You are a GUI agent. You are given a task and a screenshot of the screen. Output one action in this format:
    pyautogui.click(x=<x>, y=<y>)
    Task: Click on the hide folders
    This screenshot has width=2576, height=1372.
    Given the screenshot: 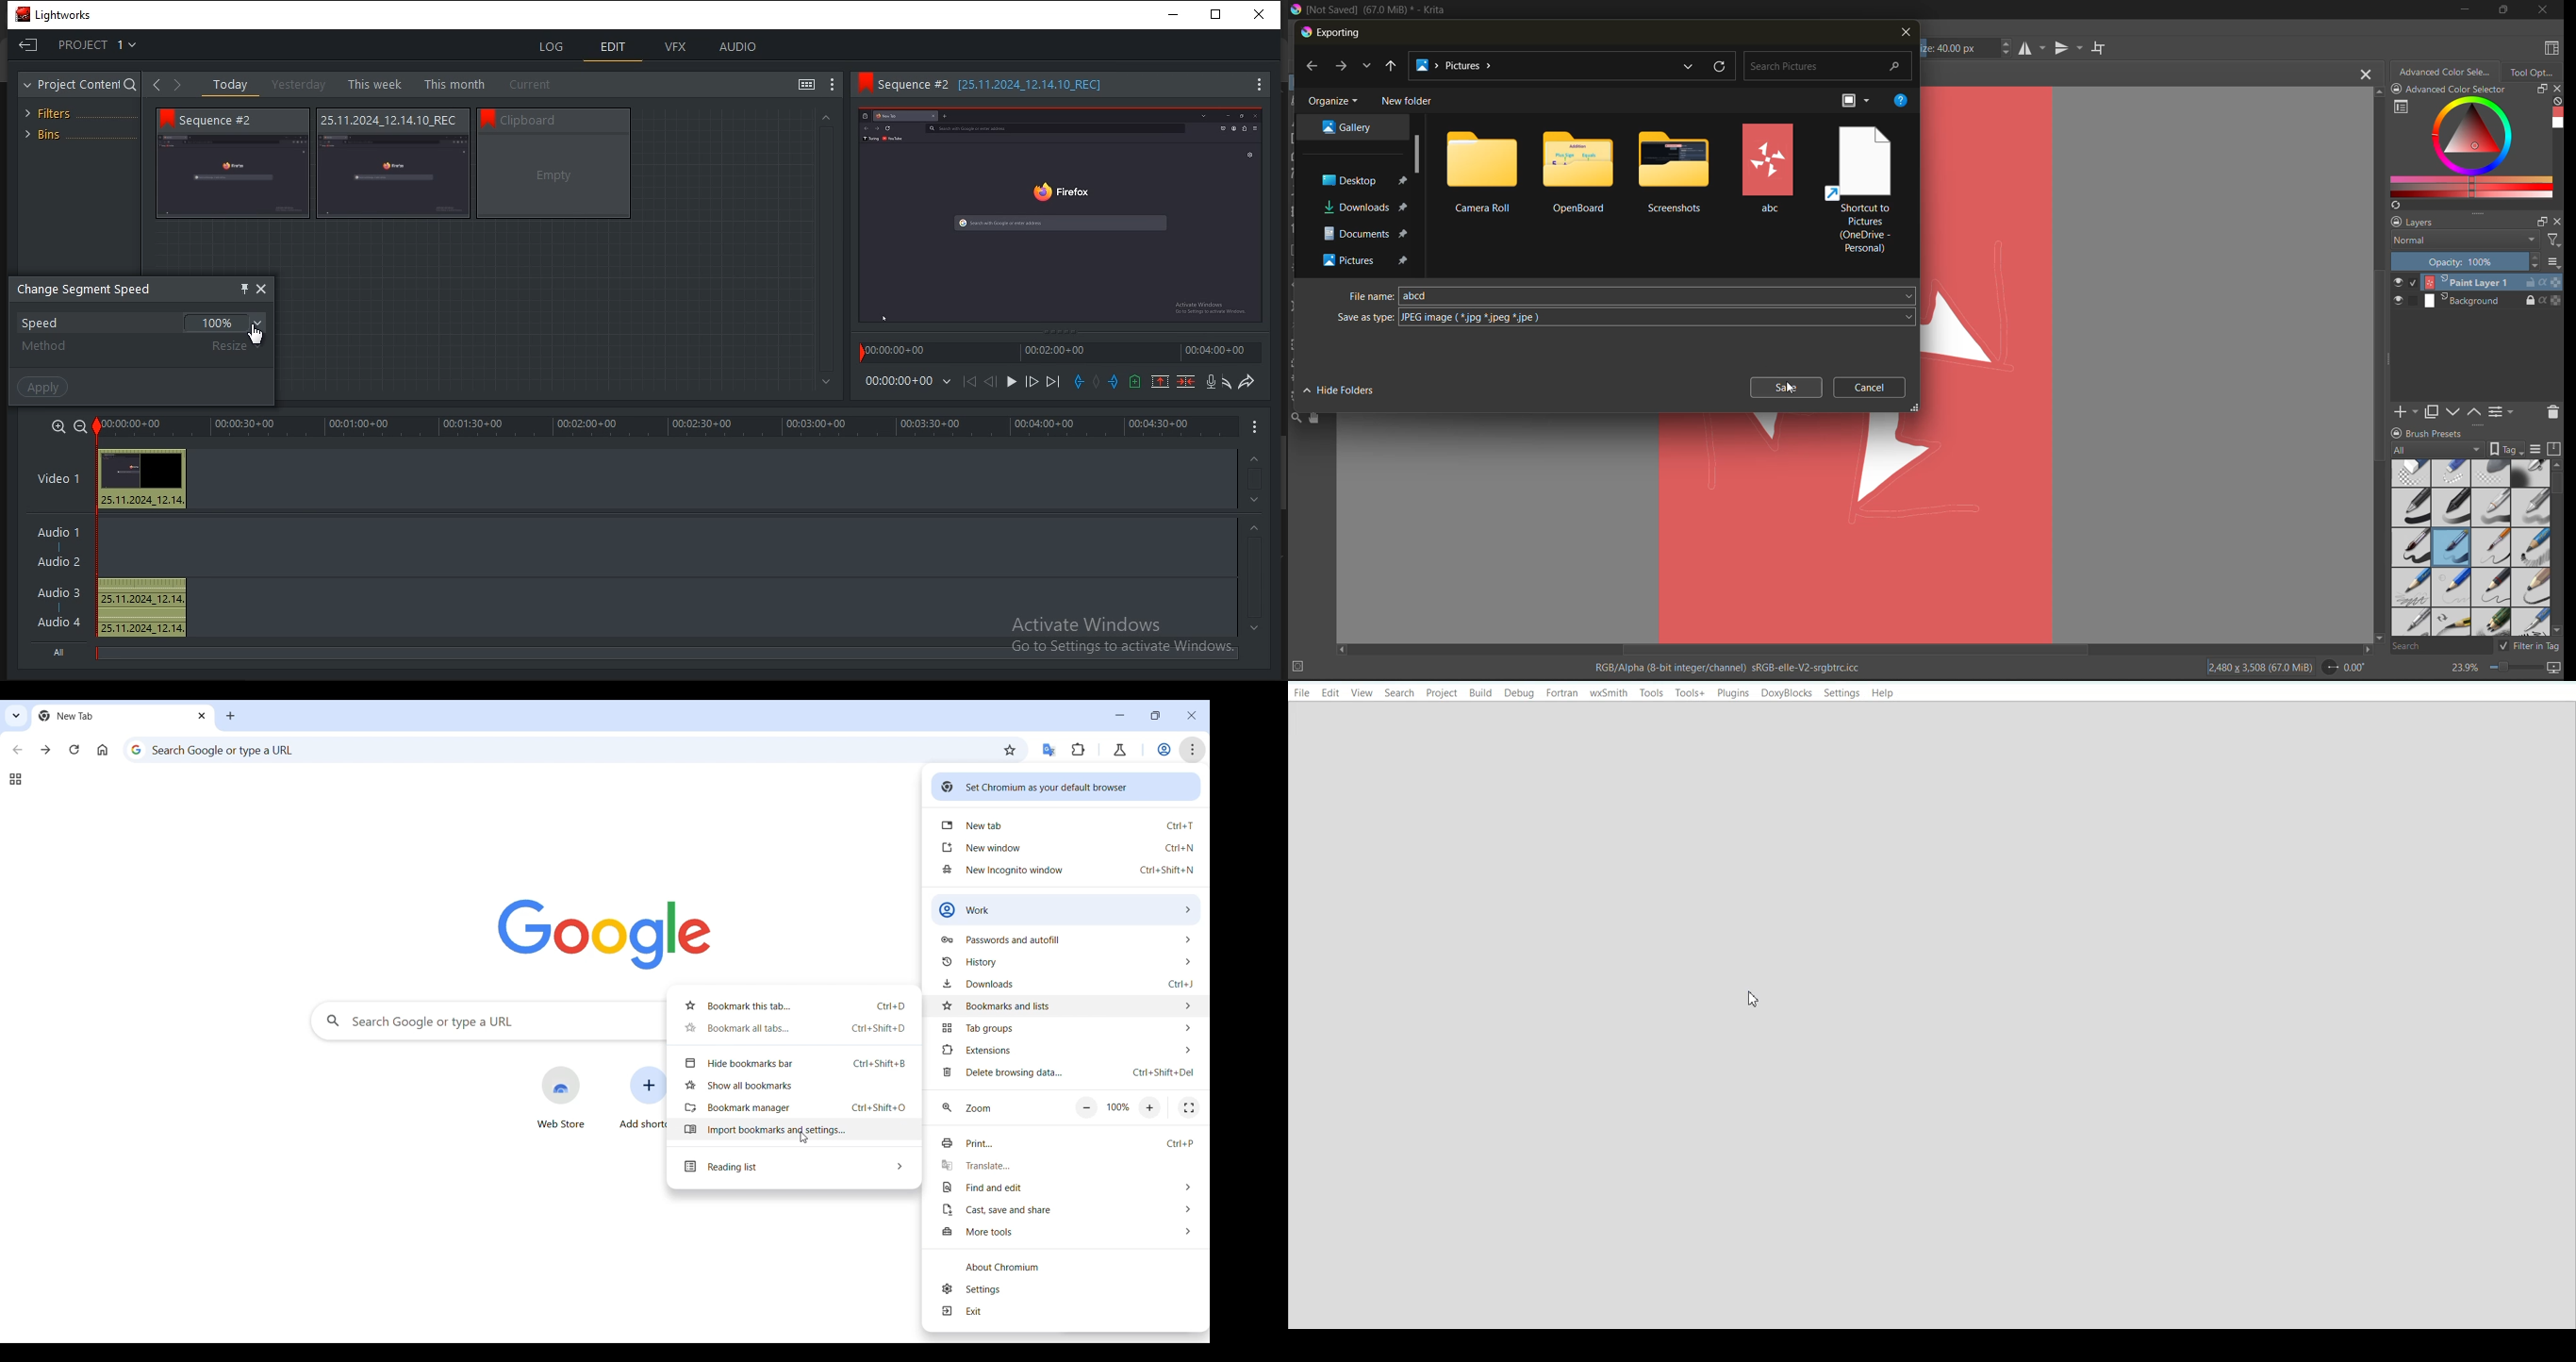 What is the action you would take?
    pyautogui.click(x=1337, y=392)
    